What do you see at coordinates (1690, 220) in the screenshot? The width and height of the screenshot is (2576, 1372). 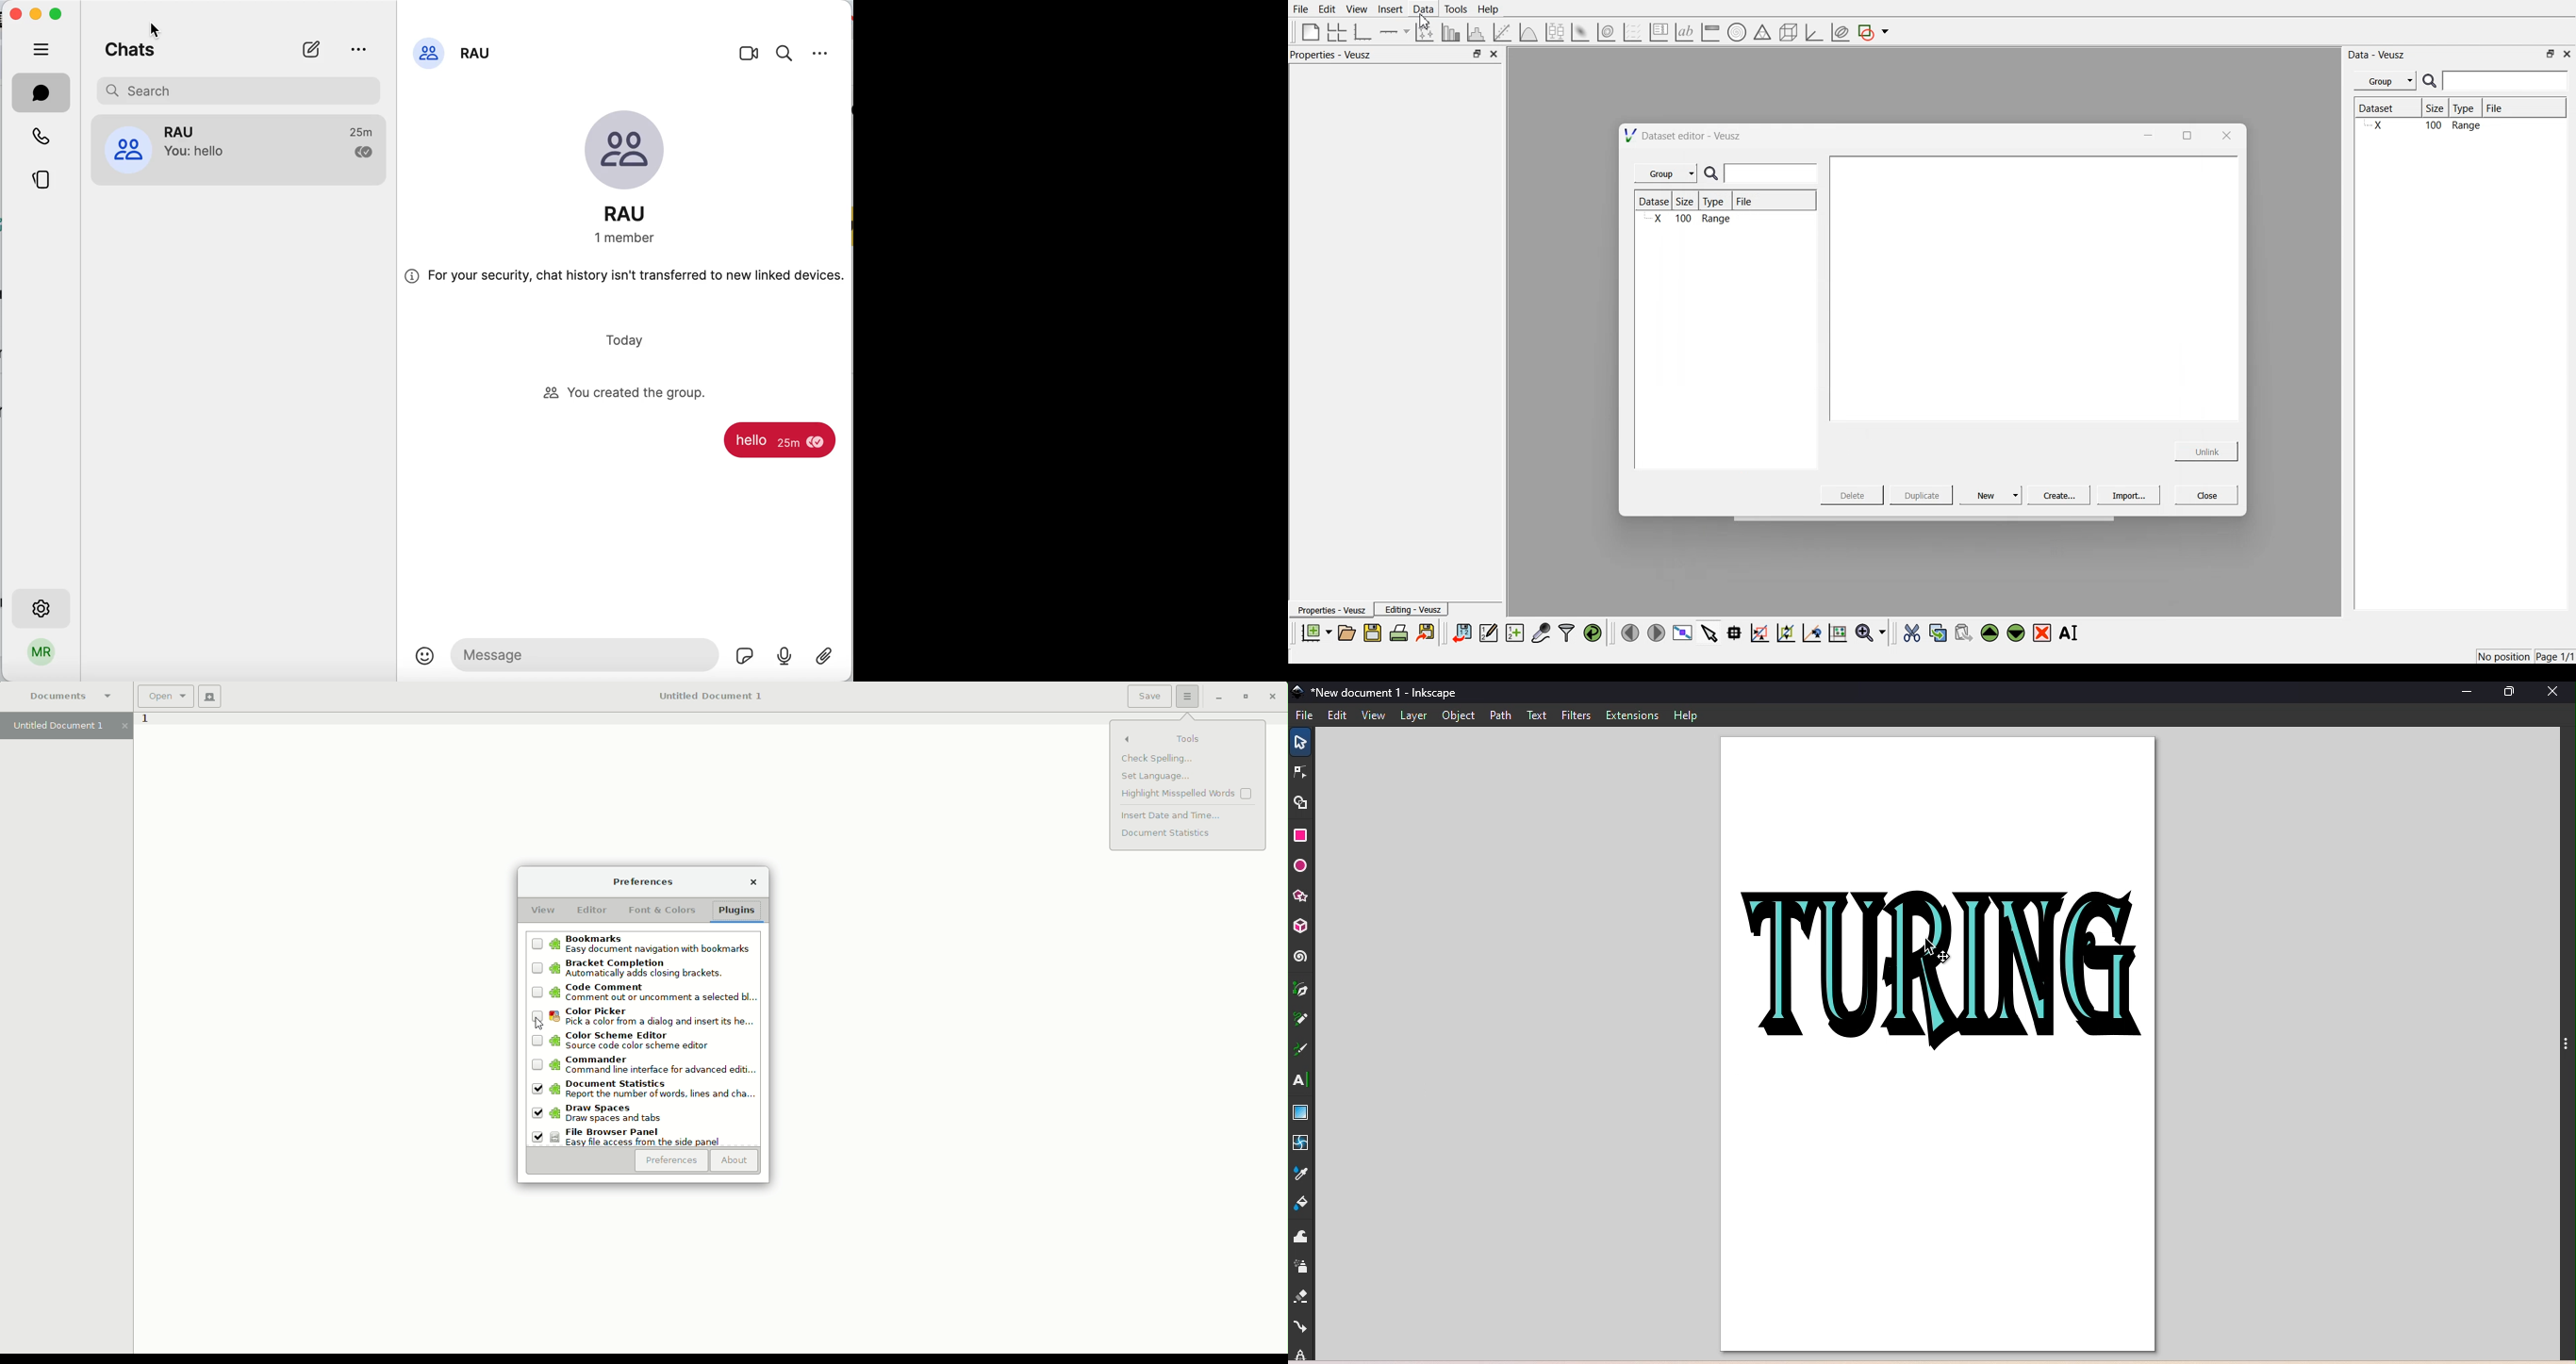 I see `X 100 Range` at bounding box center [1690, 220].